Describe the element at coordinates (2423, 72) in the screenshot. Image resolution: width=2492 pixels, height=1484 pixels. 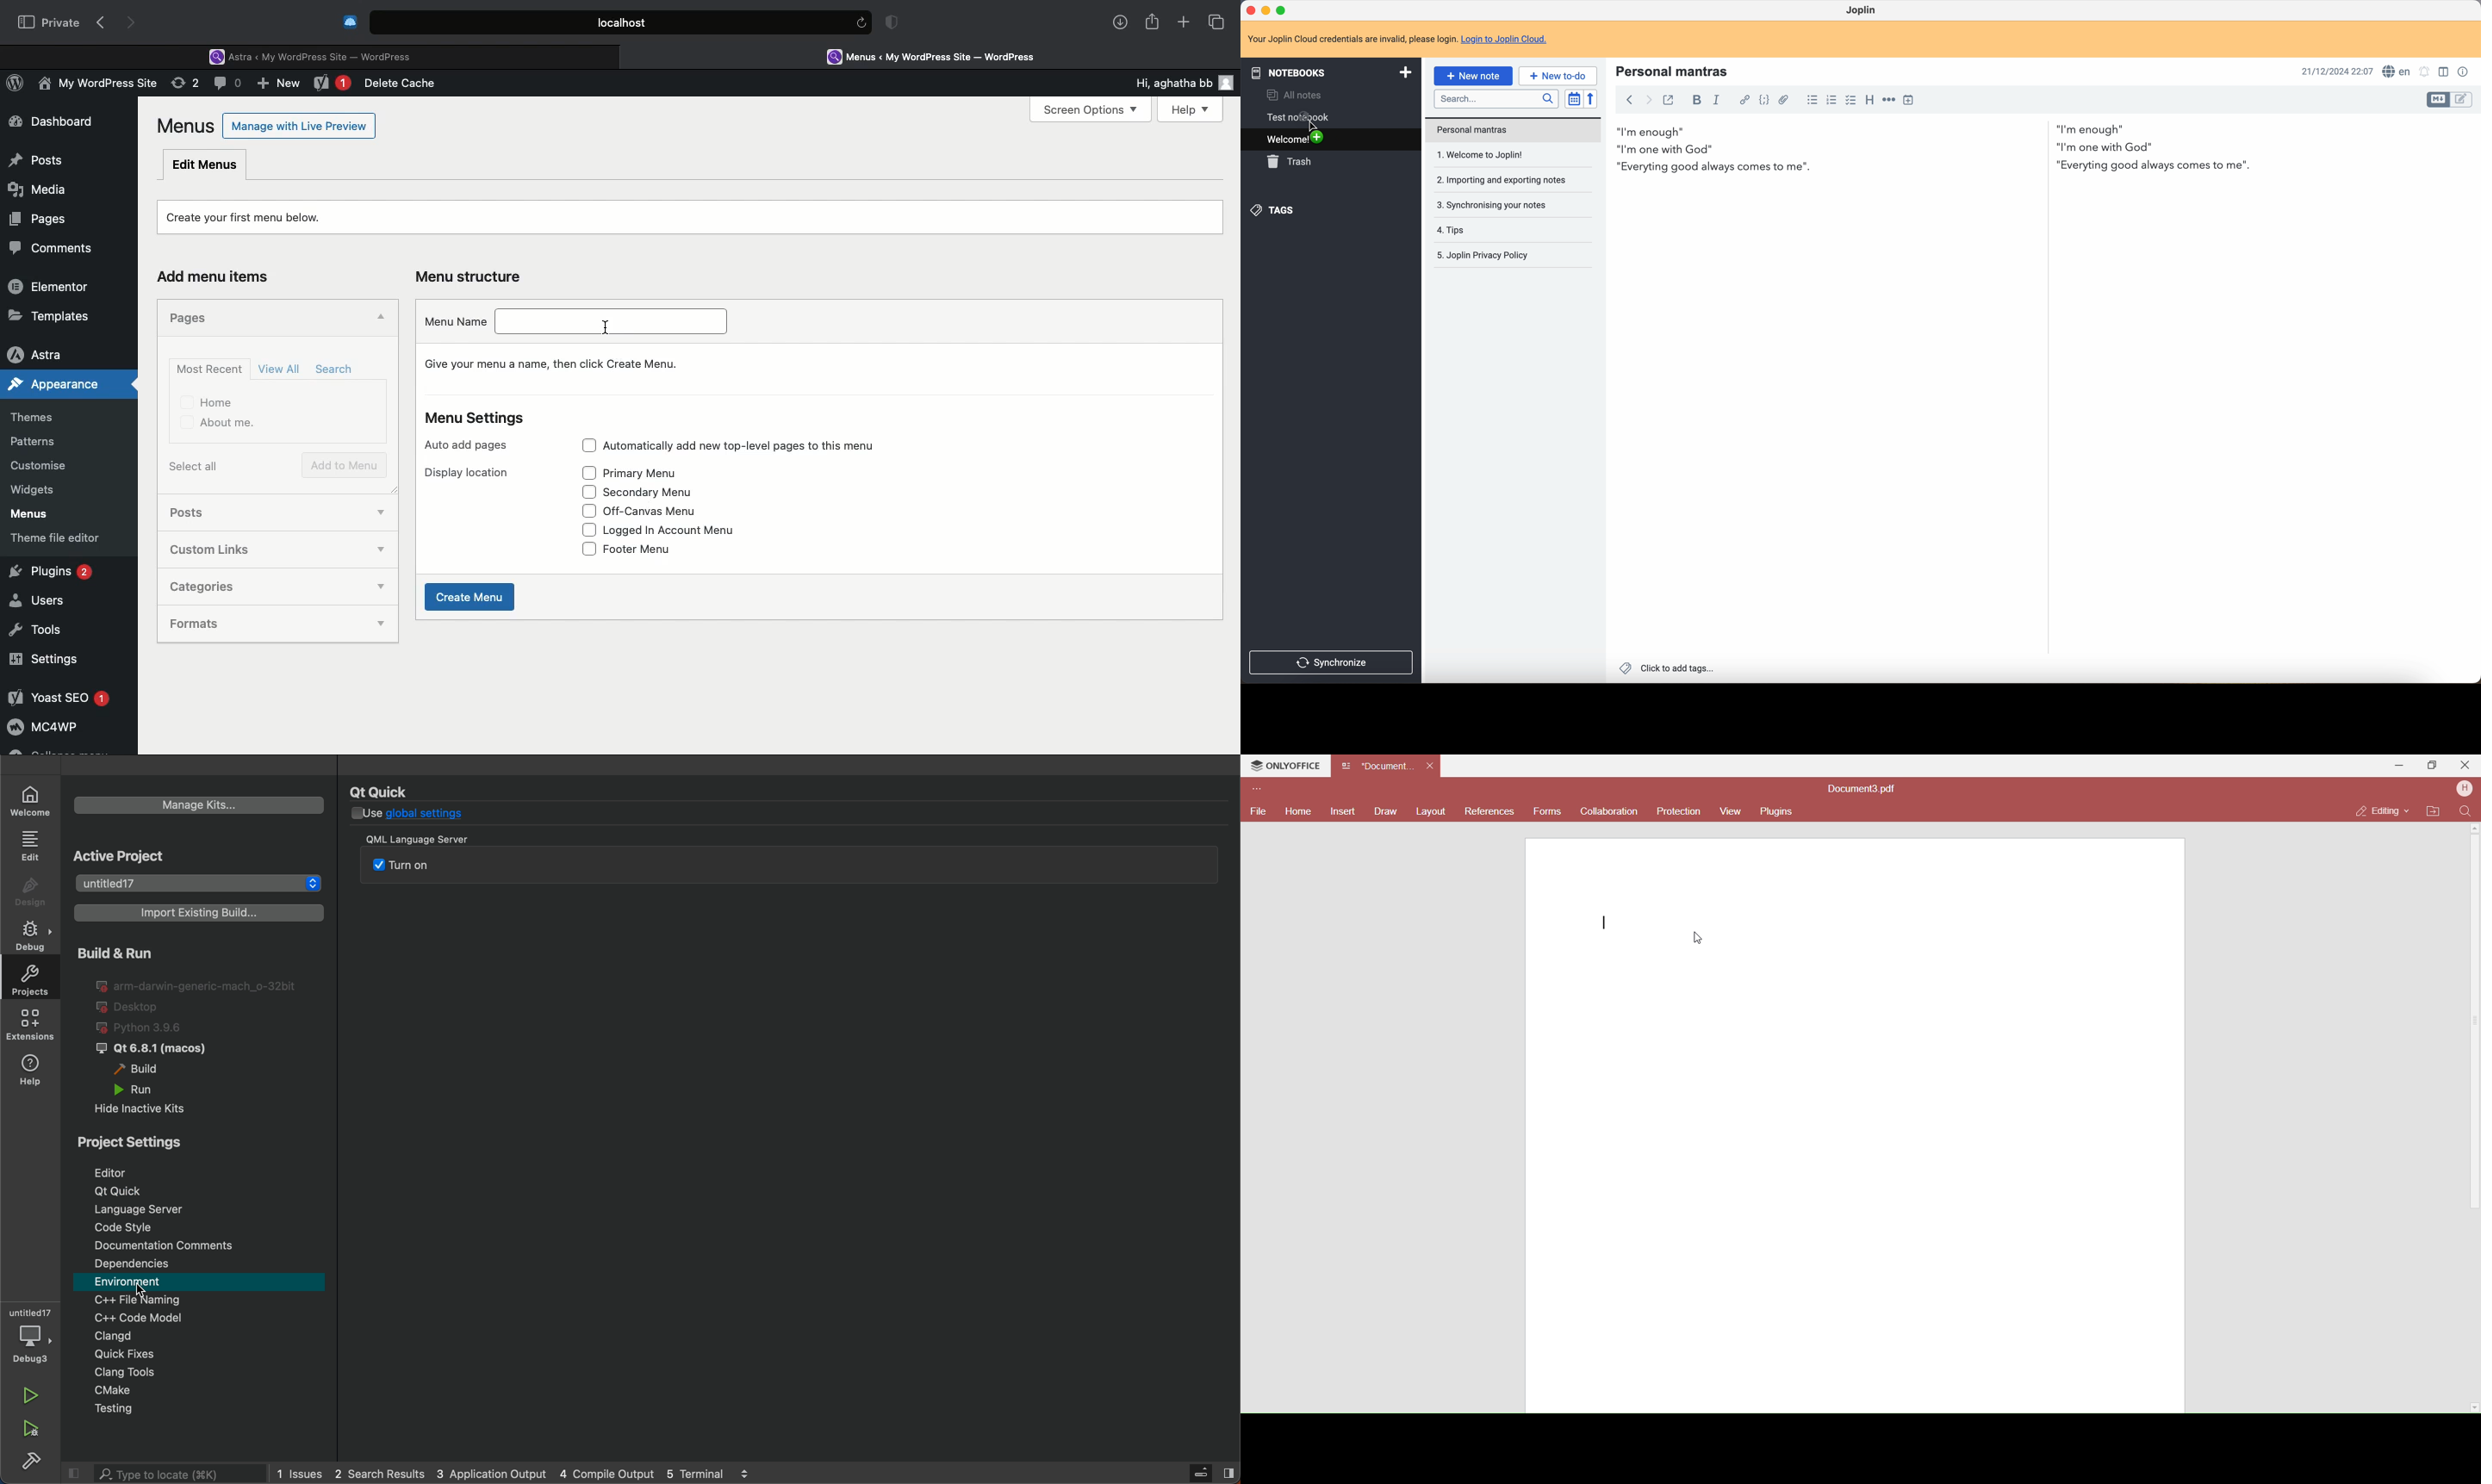
I see `set alarm` at that location.